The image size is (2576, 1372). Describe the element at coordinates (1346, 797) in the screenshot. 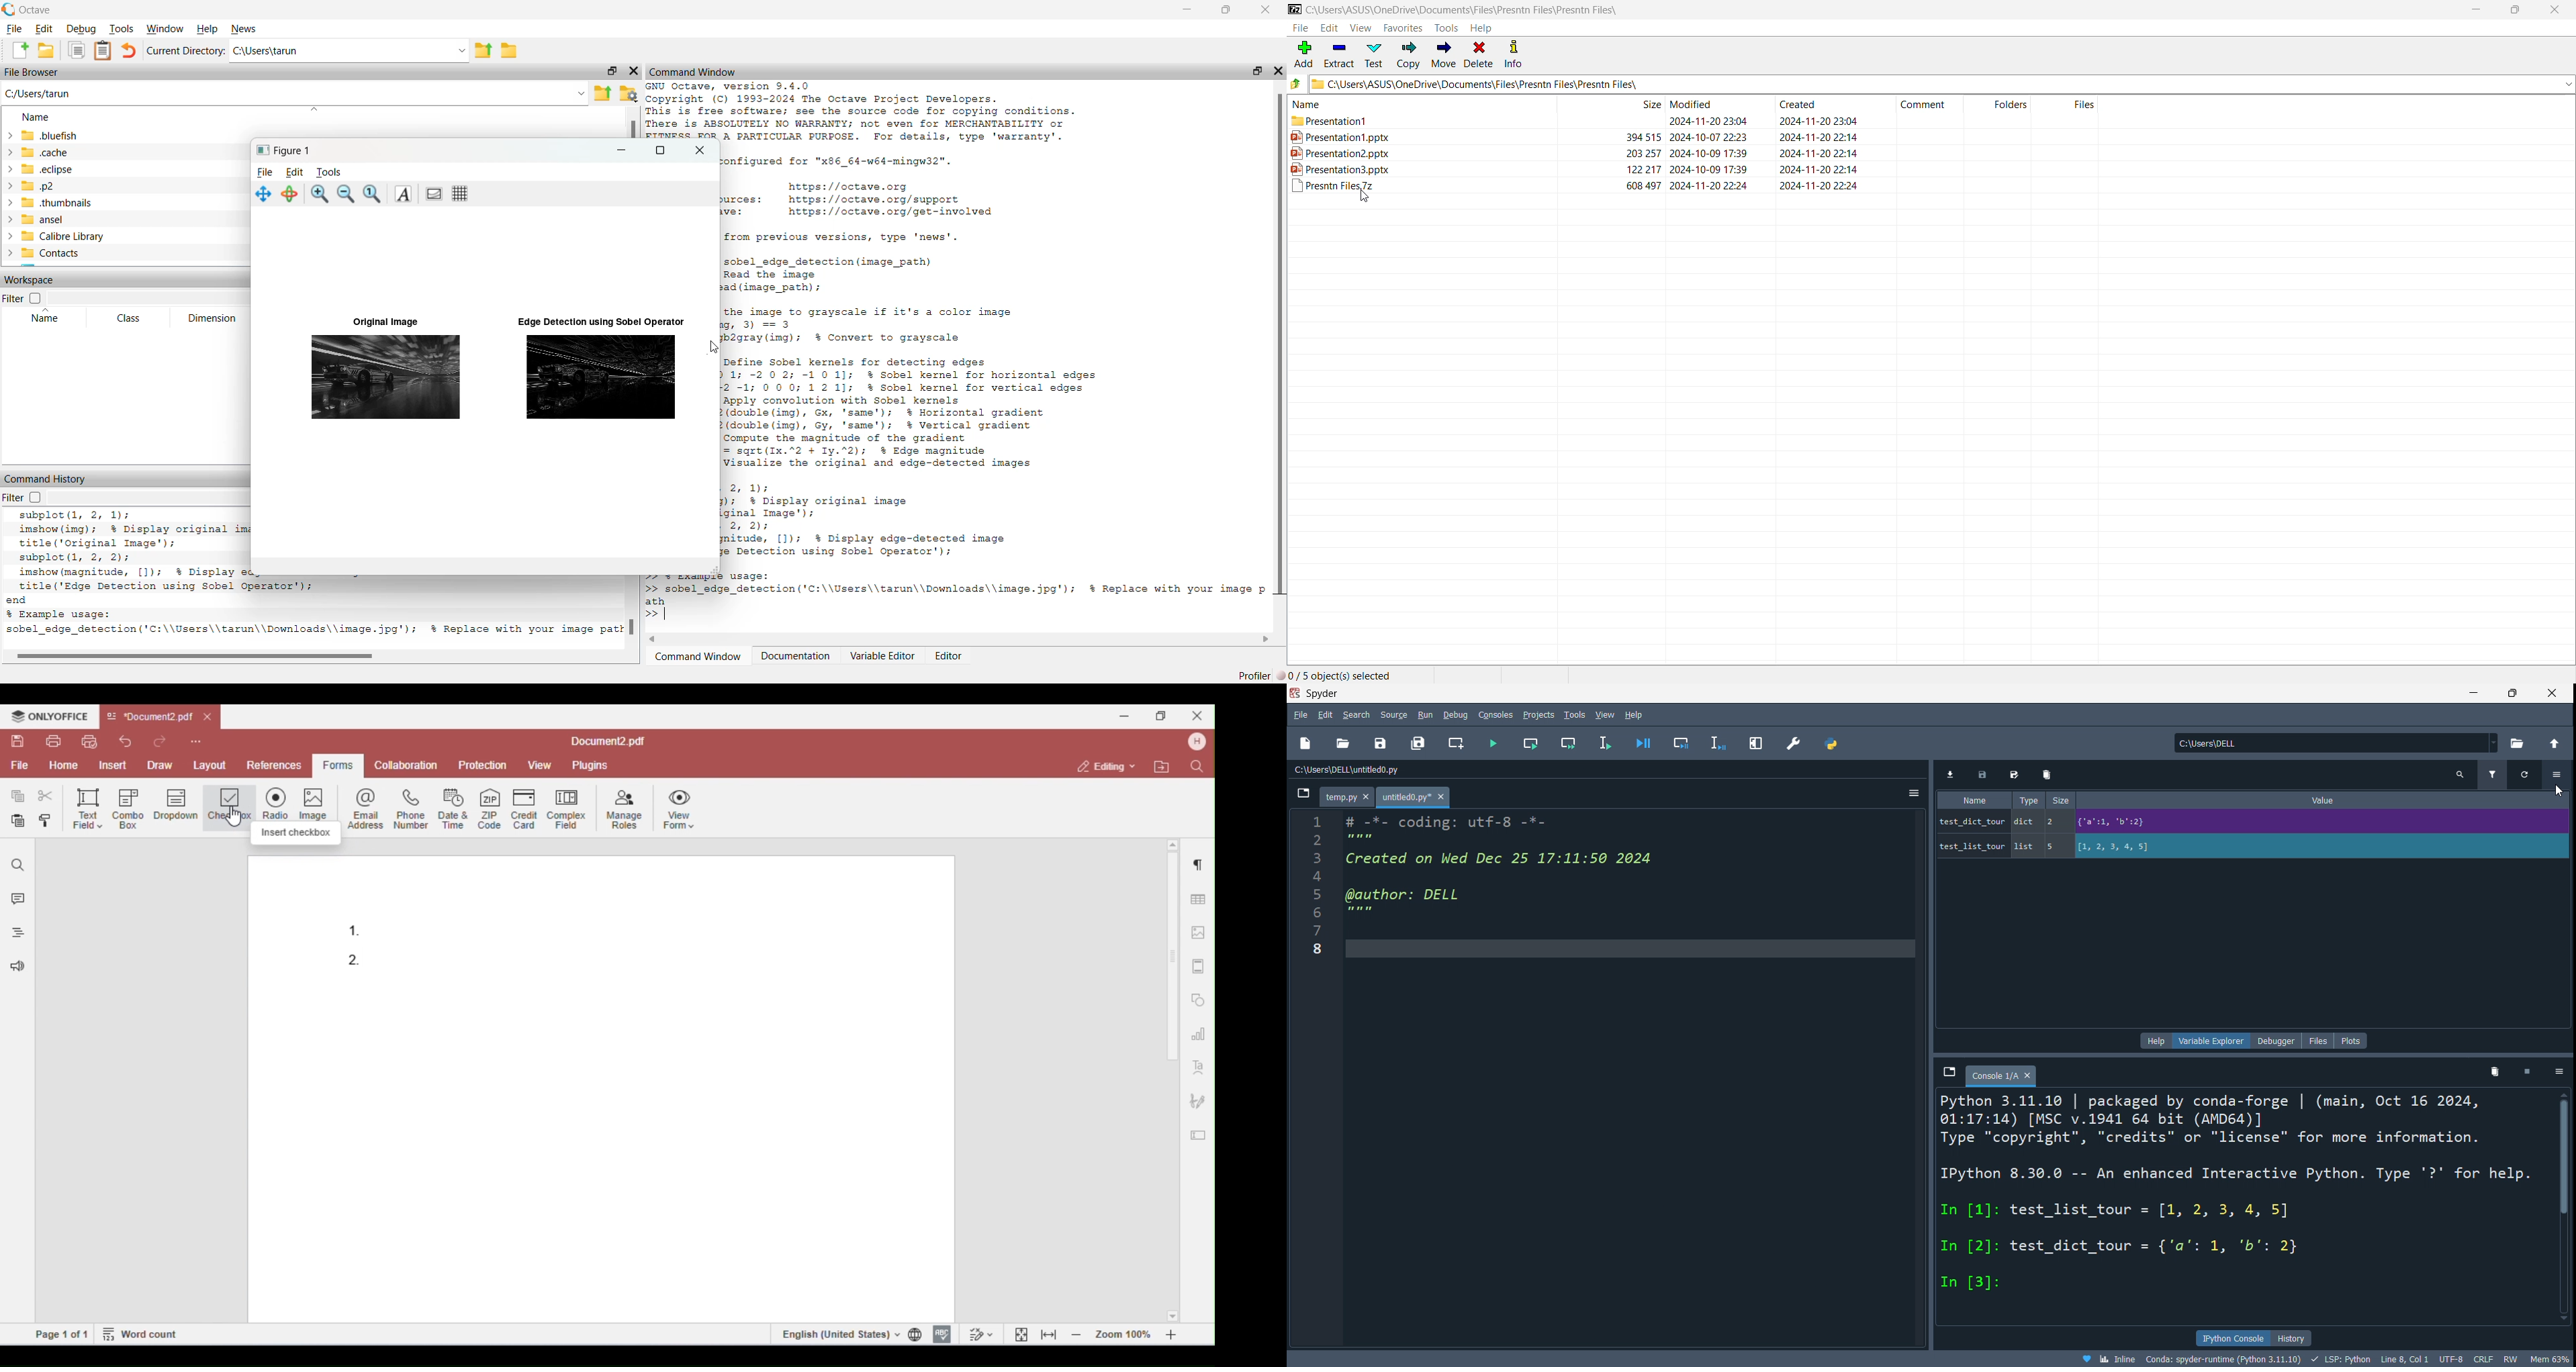

I see `temp.py` at that location.